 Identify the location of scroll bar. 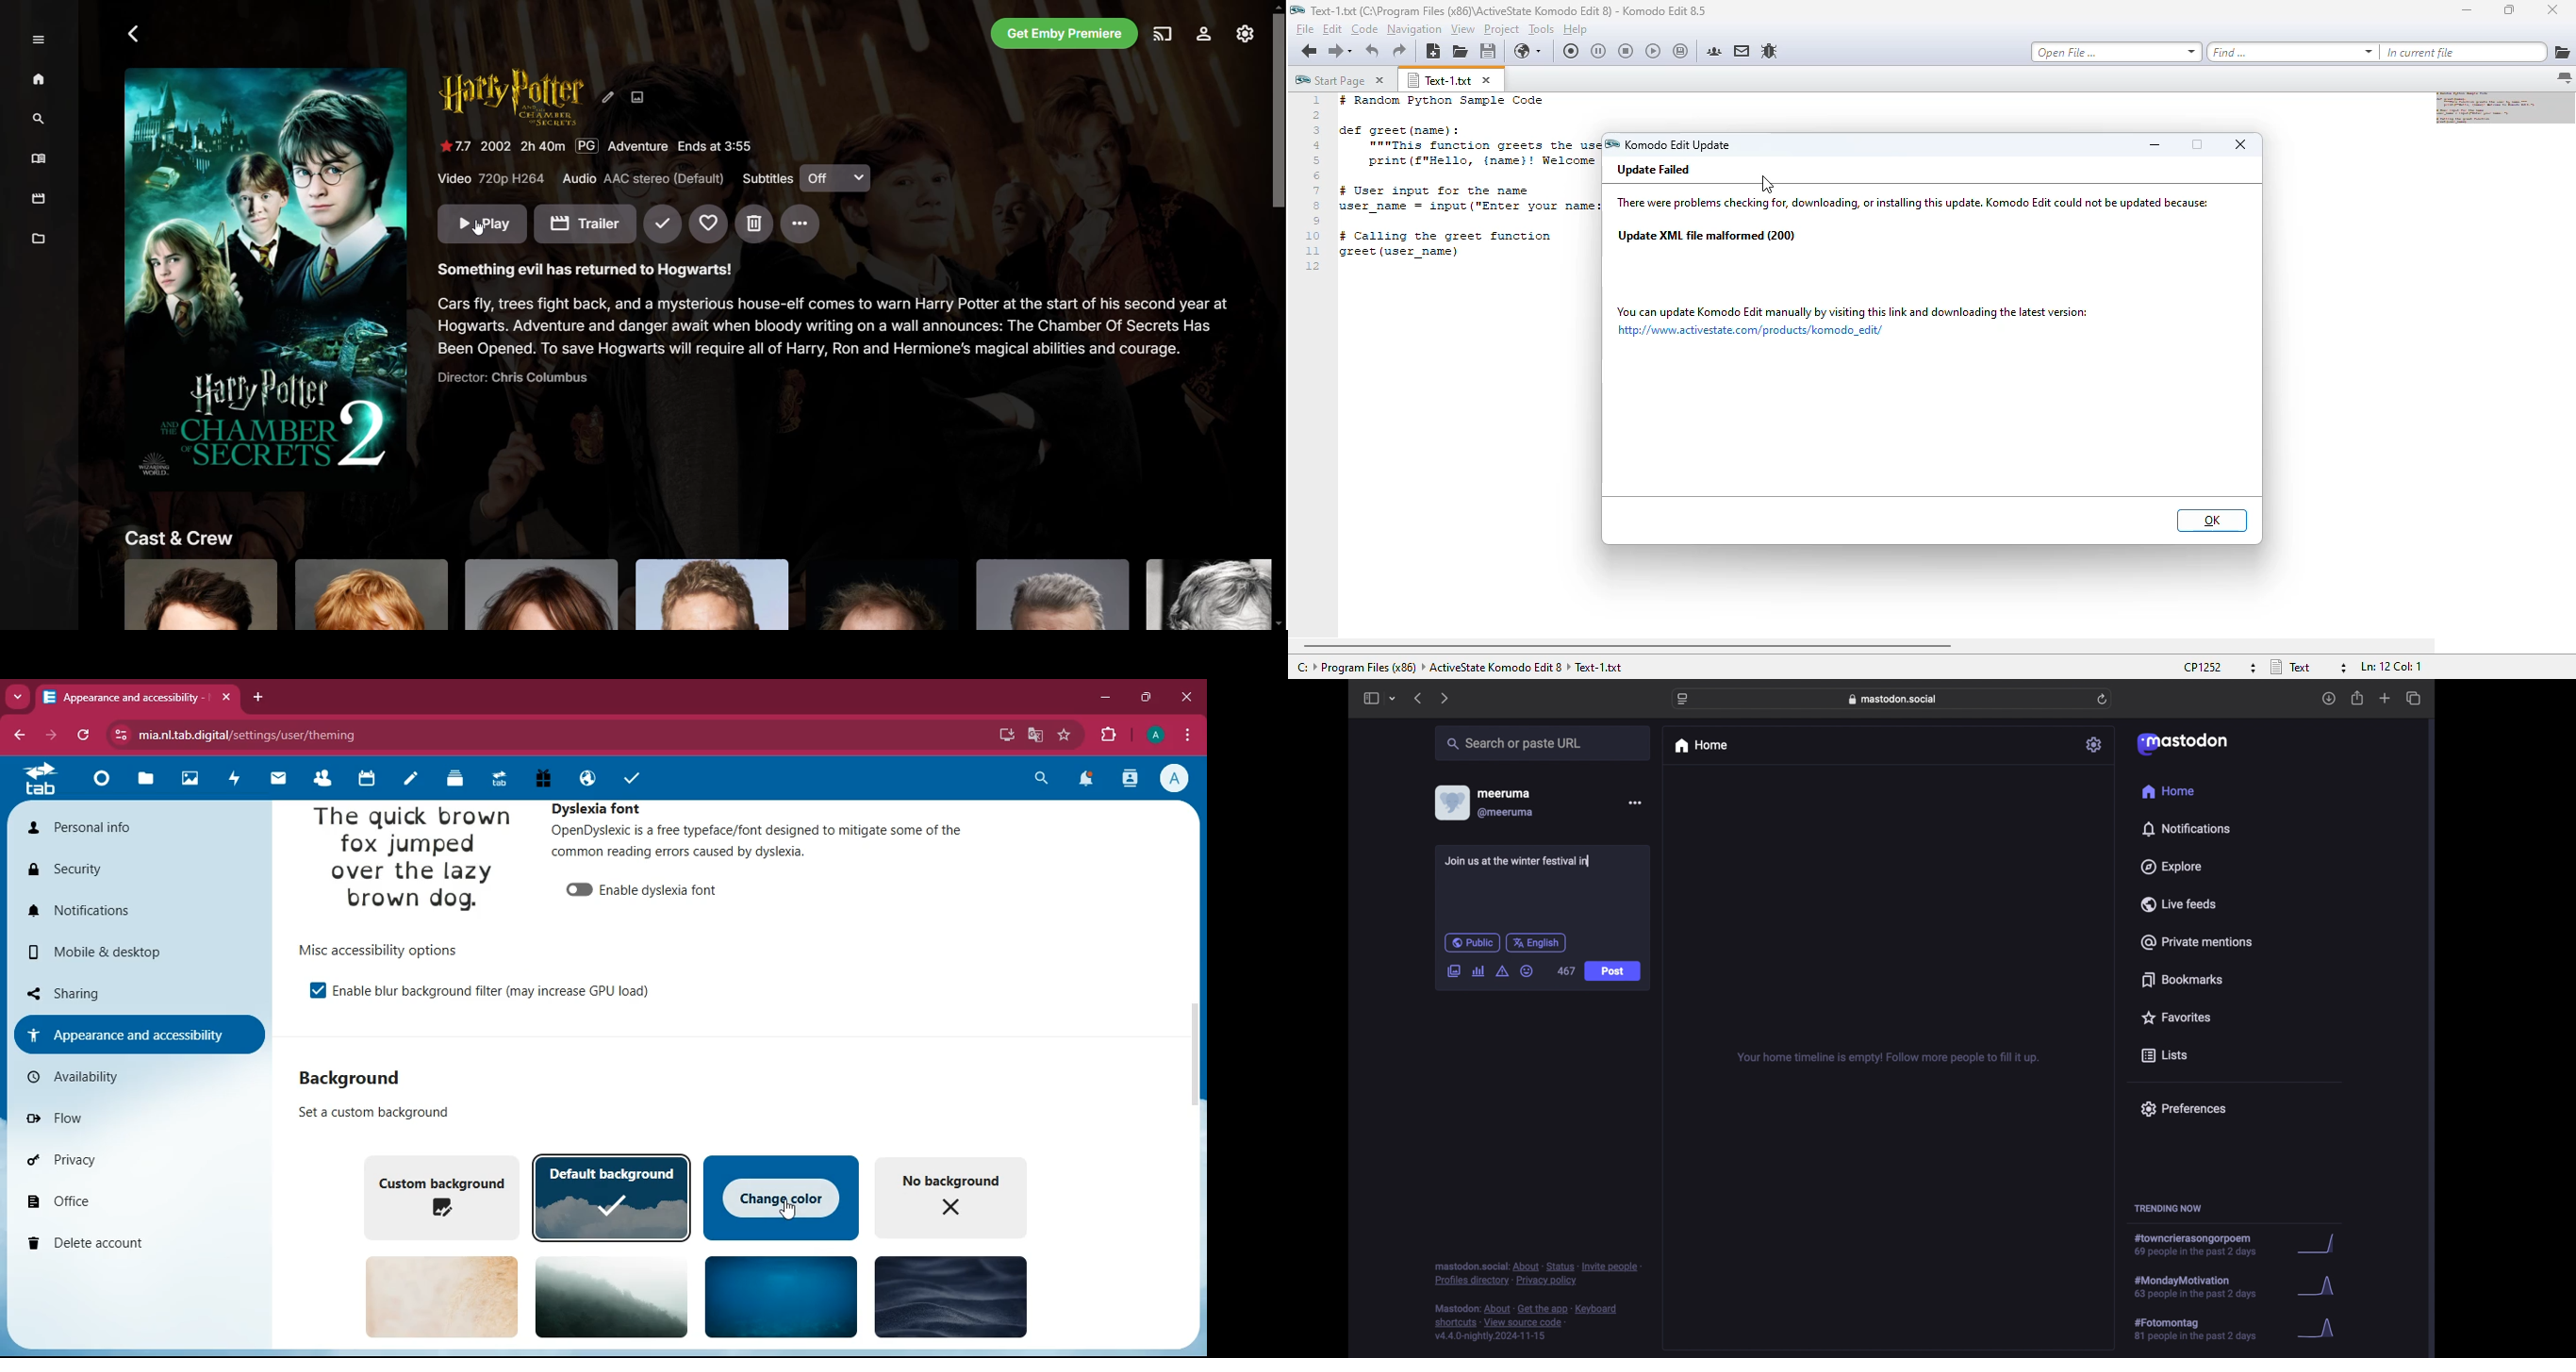
(1194, 1066).